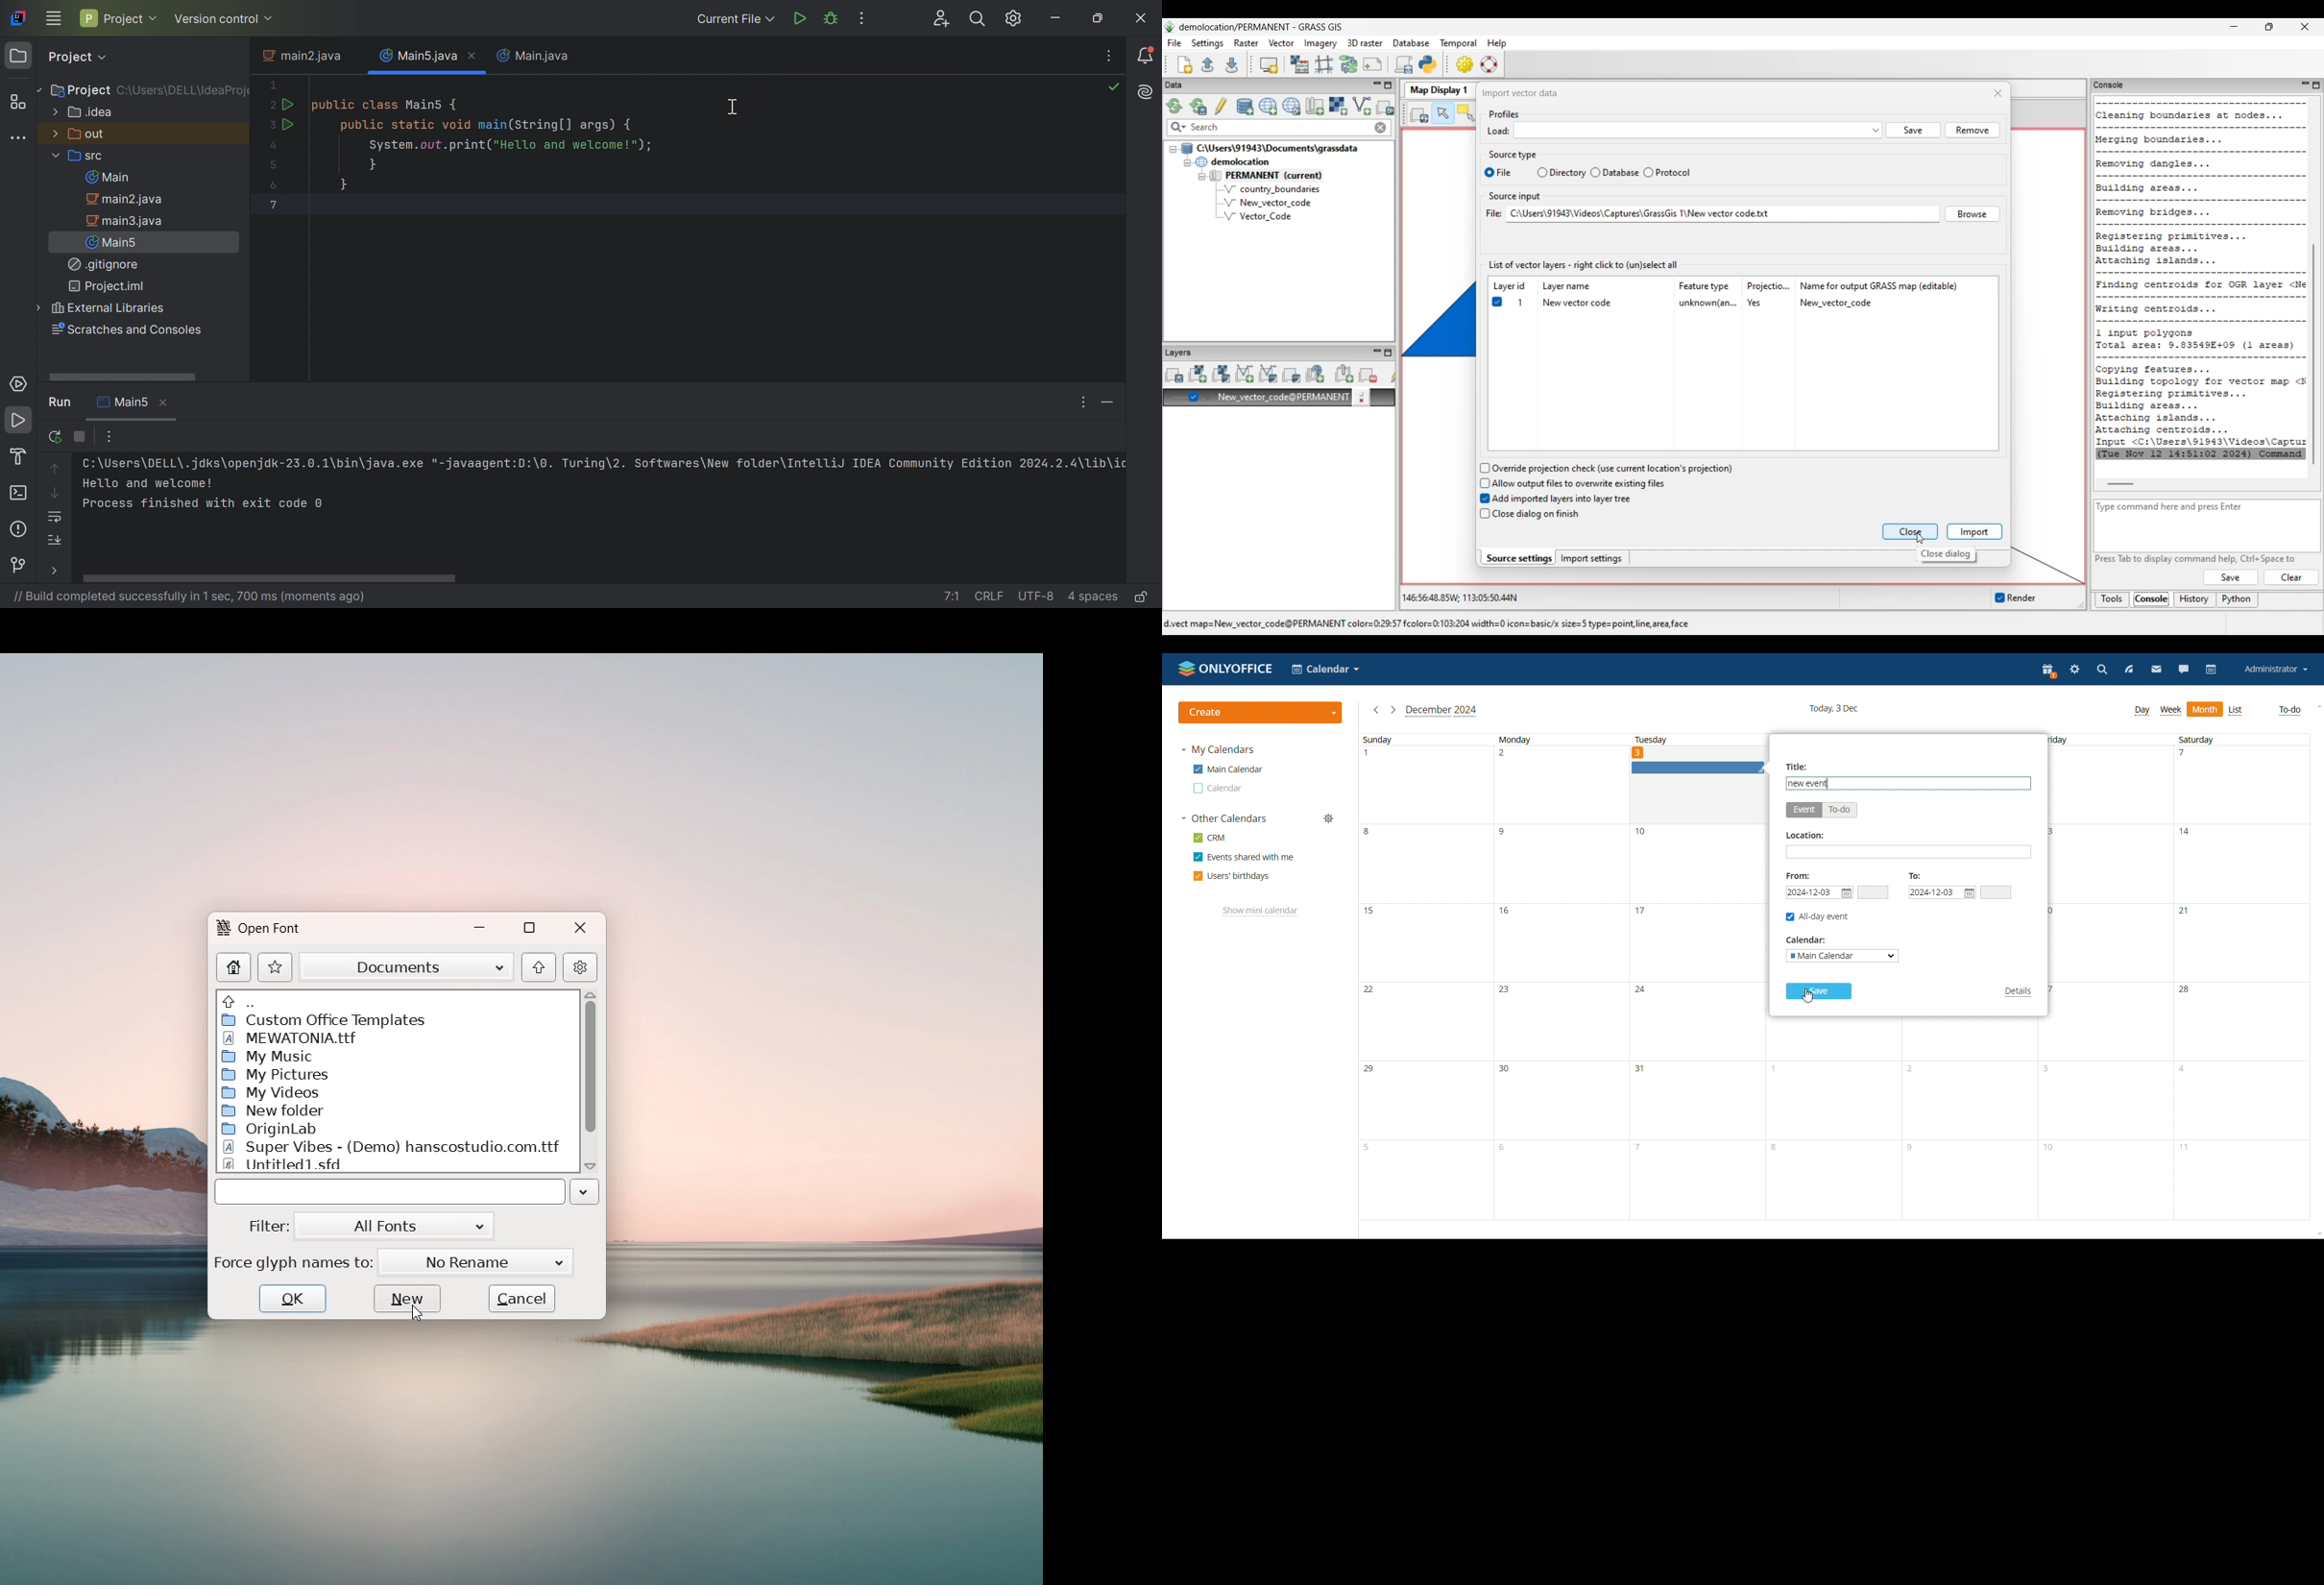 The image size is (2324, 1596). I want to click on tuesday, so click(1694, 1016).